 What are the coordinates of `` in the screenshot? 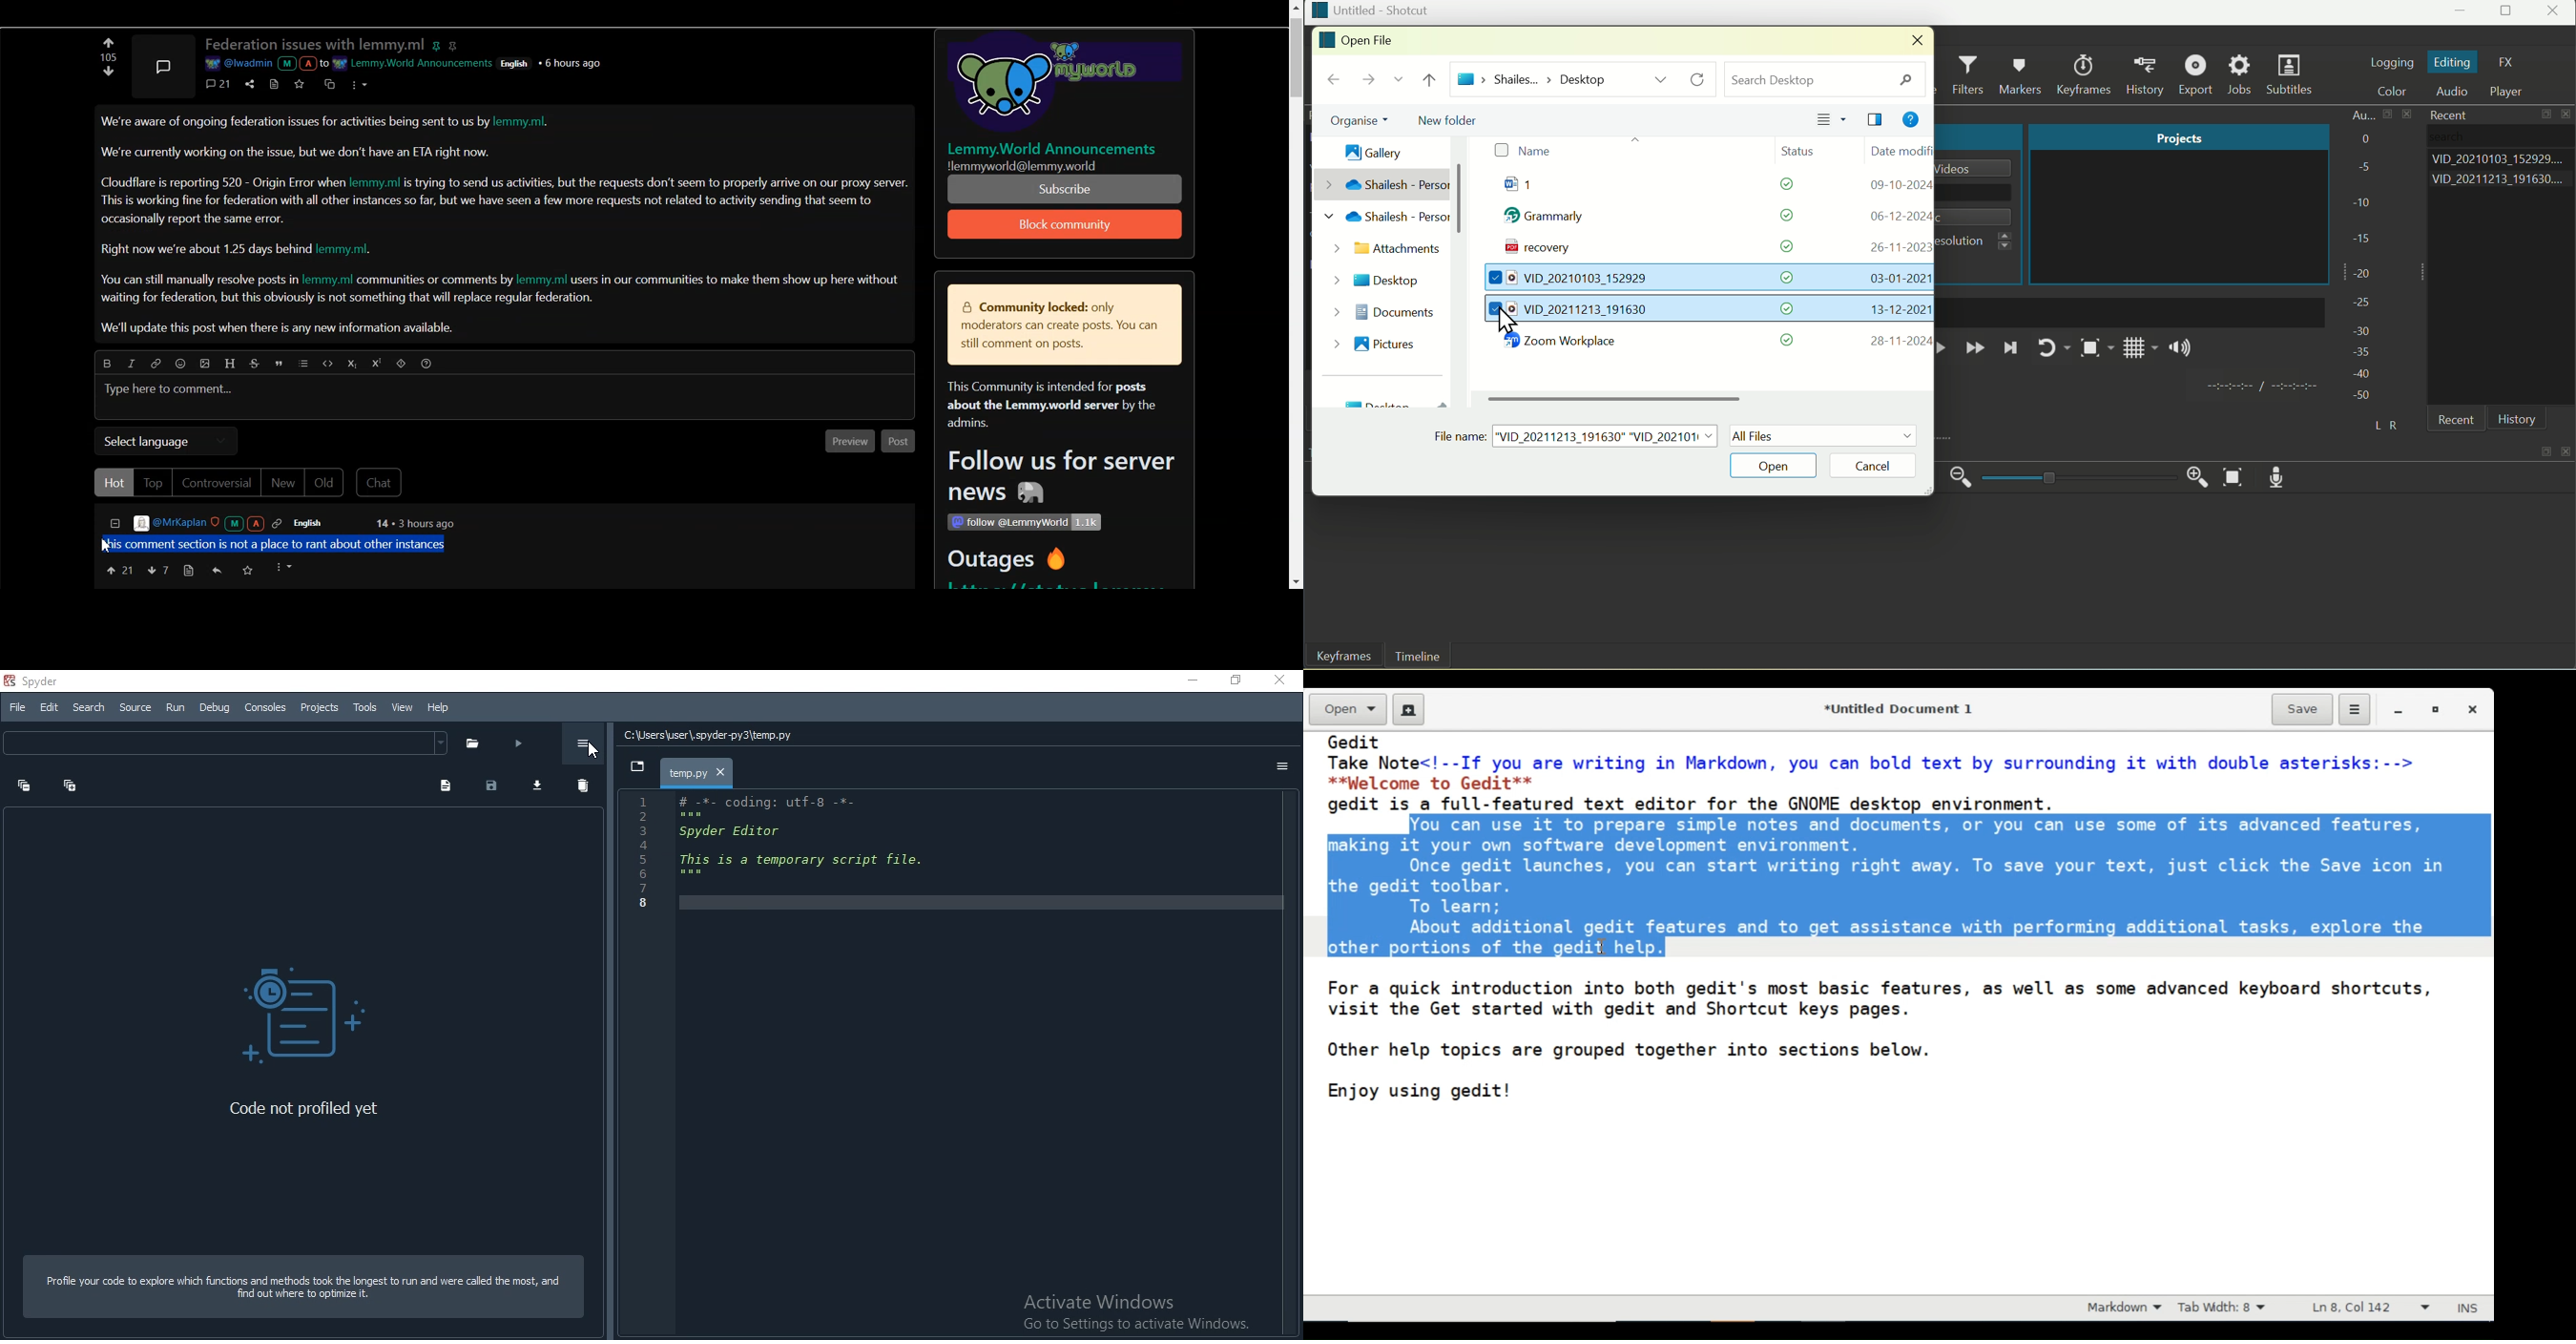 It's located at (1056, 85).